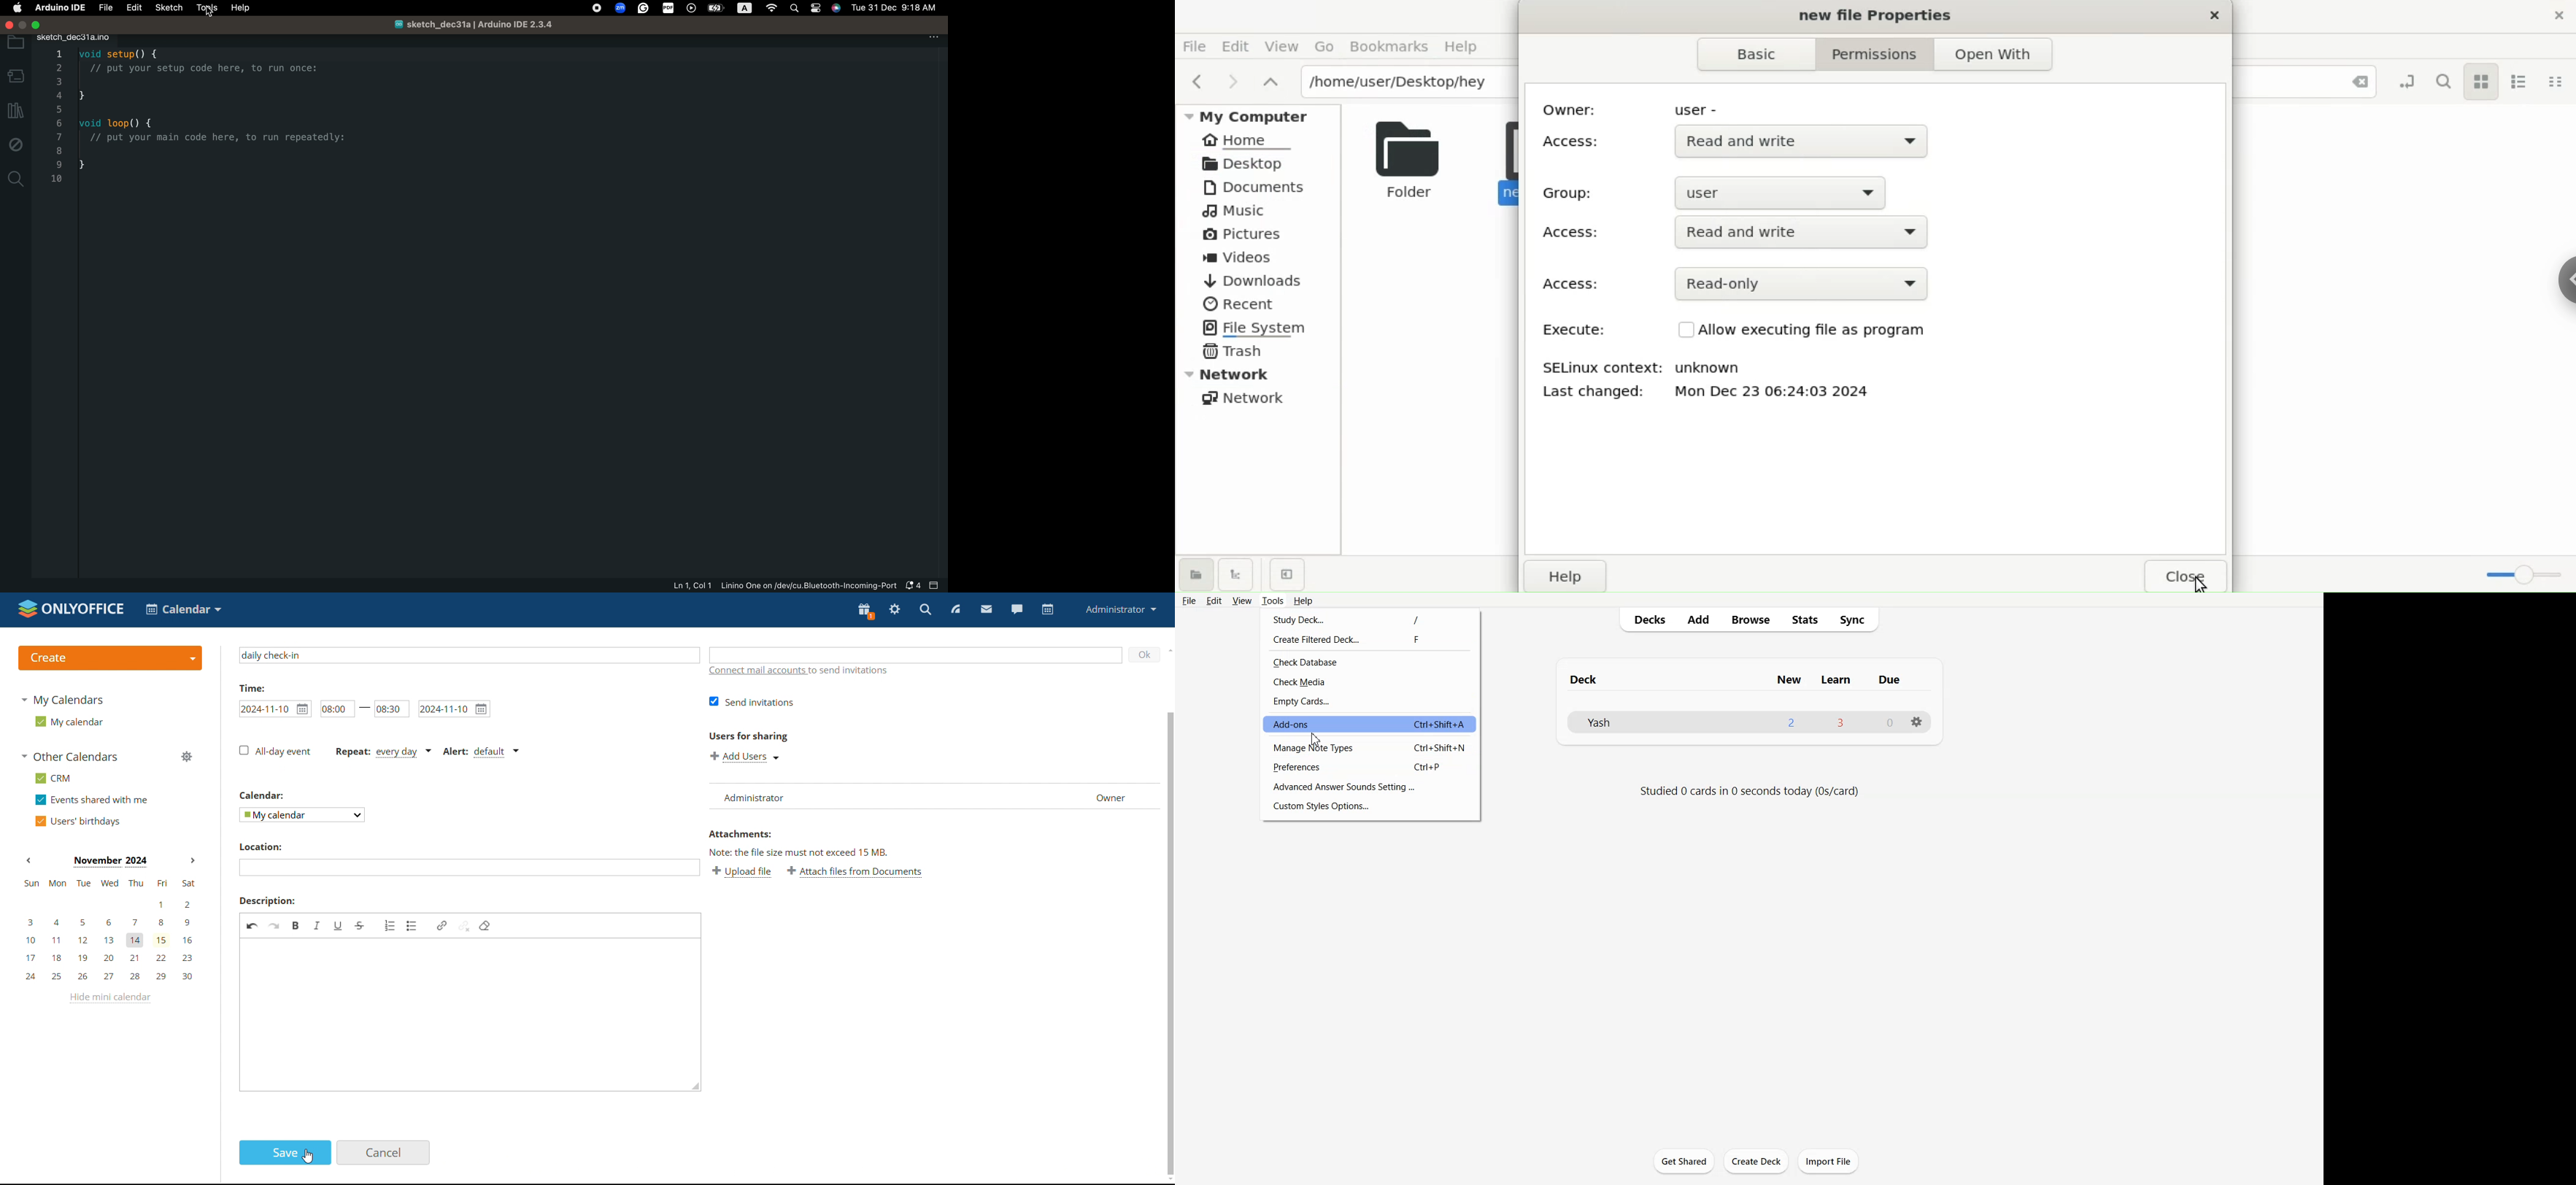 The width and height of the screenshot is (2576, 1204). I want to click on Learn, so click(1835, 679).